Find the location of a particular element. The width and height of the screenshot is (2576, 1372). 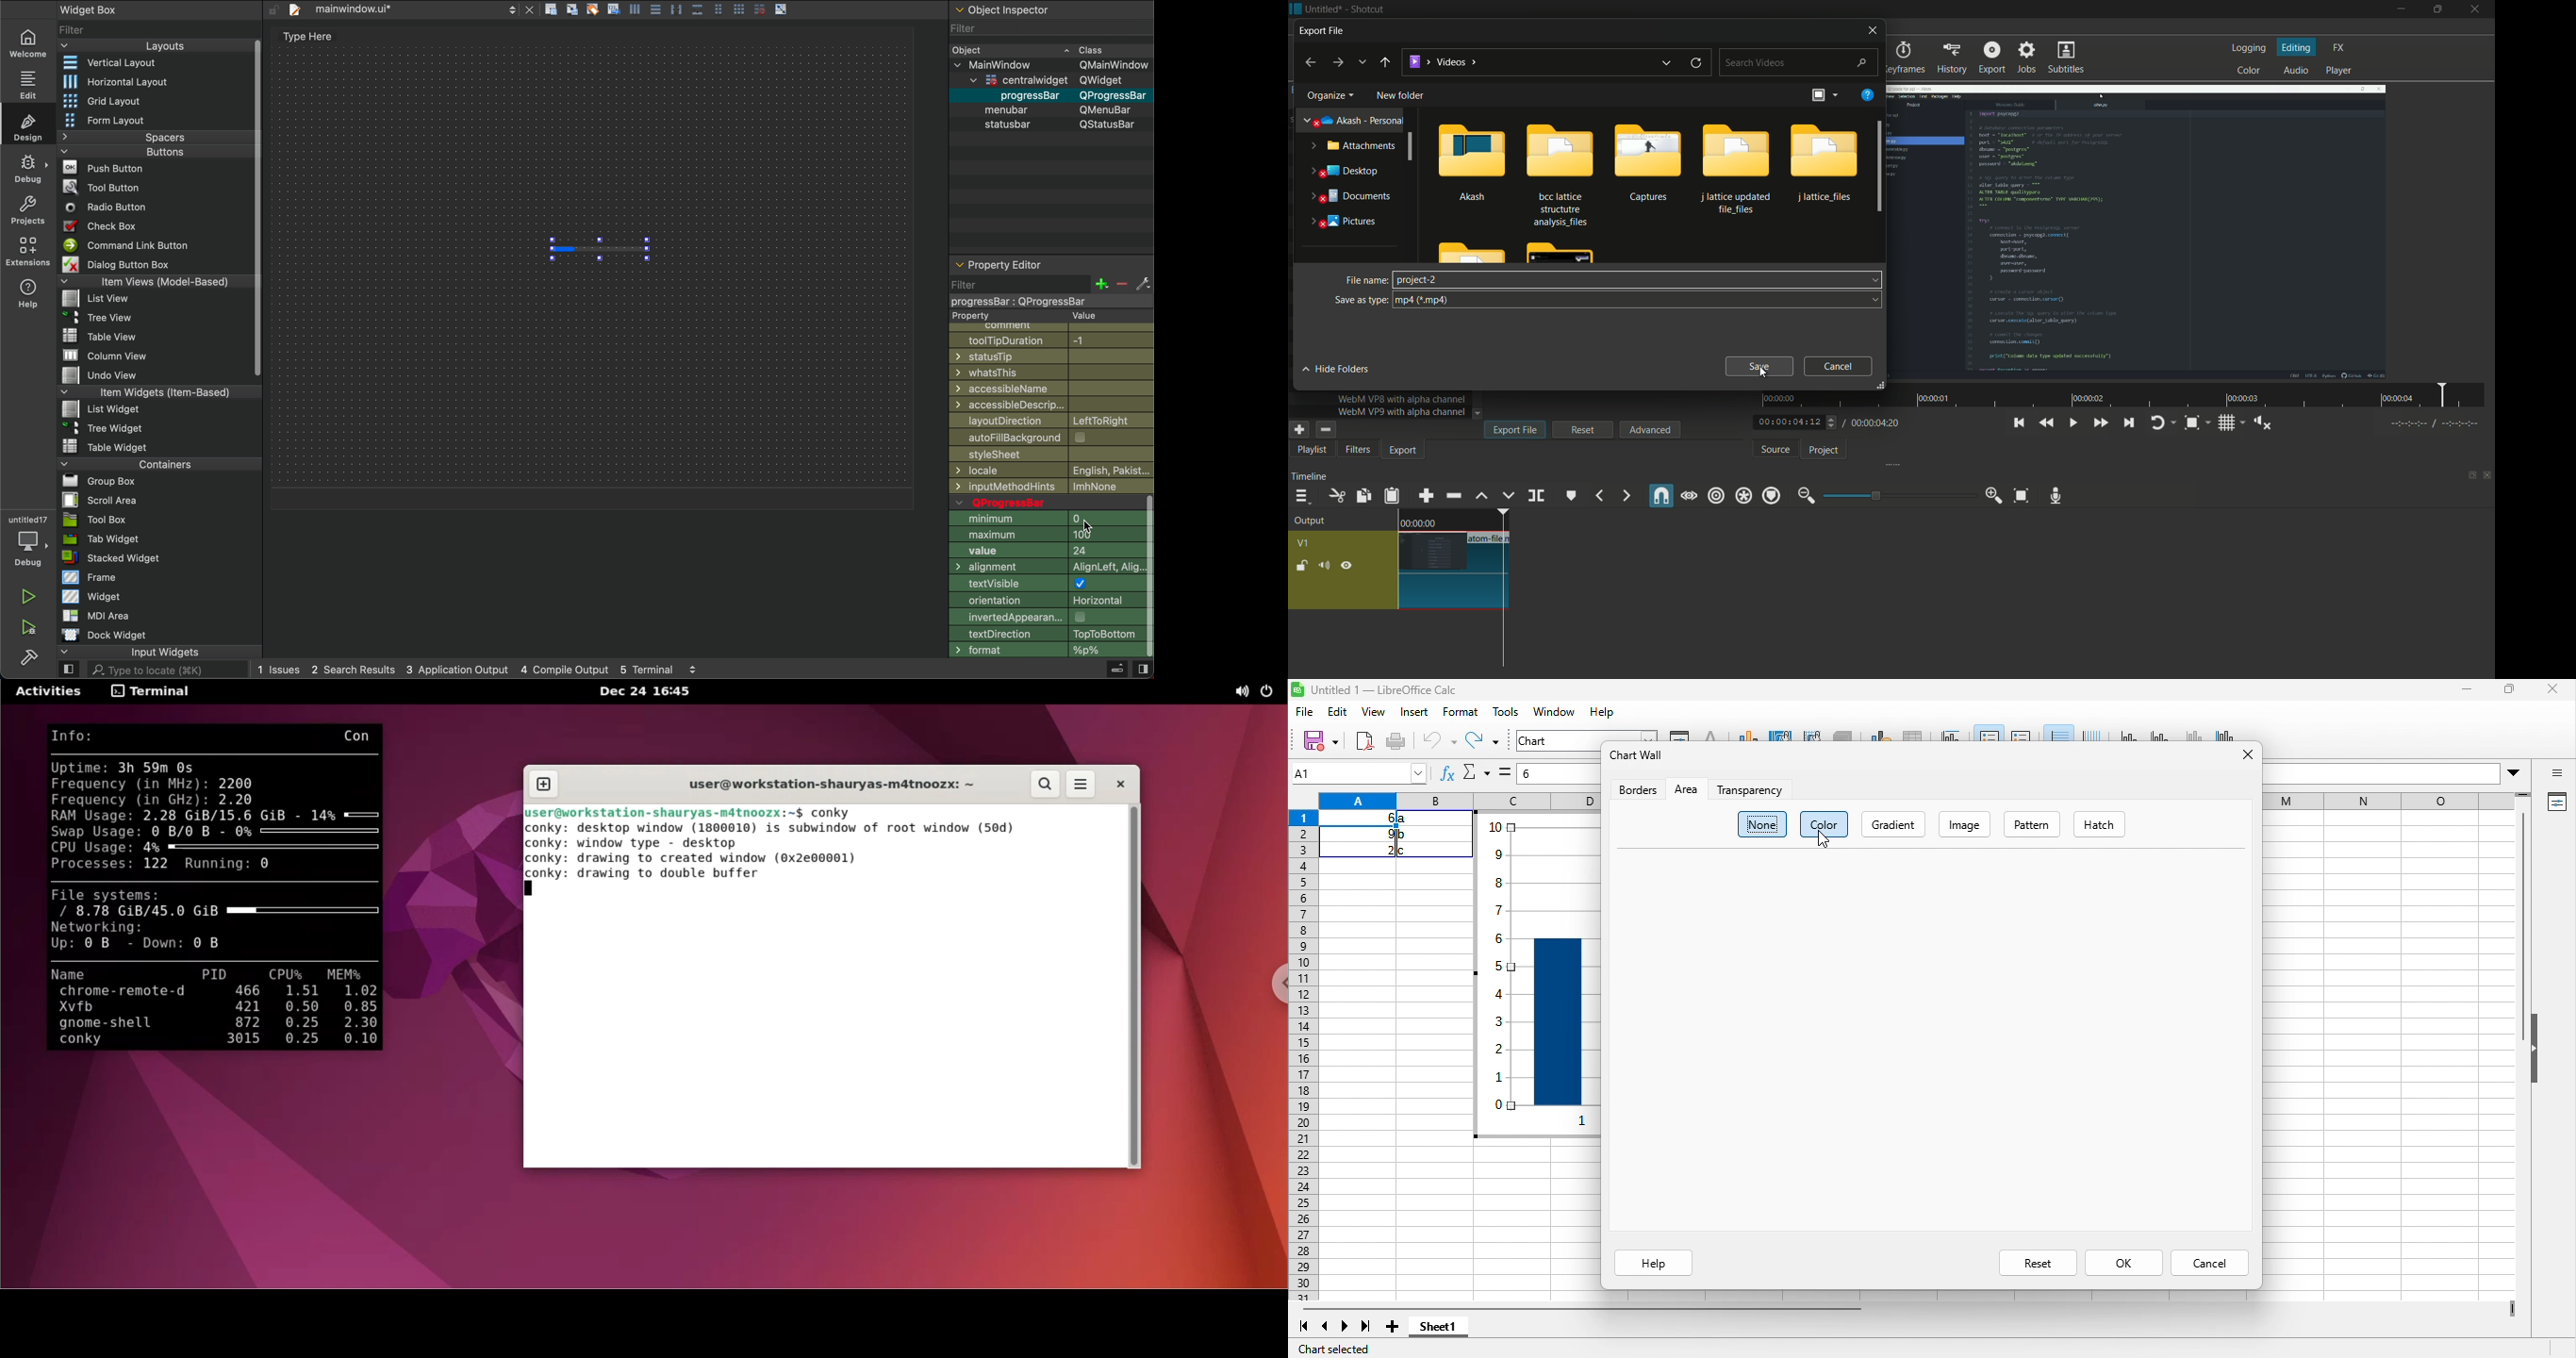

File is located at coordinates (98, 316).